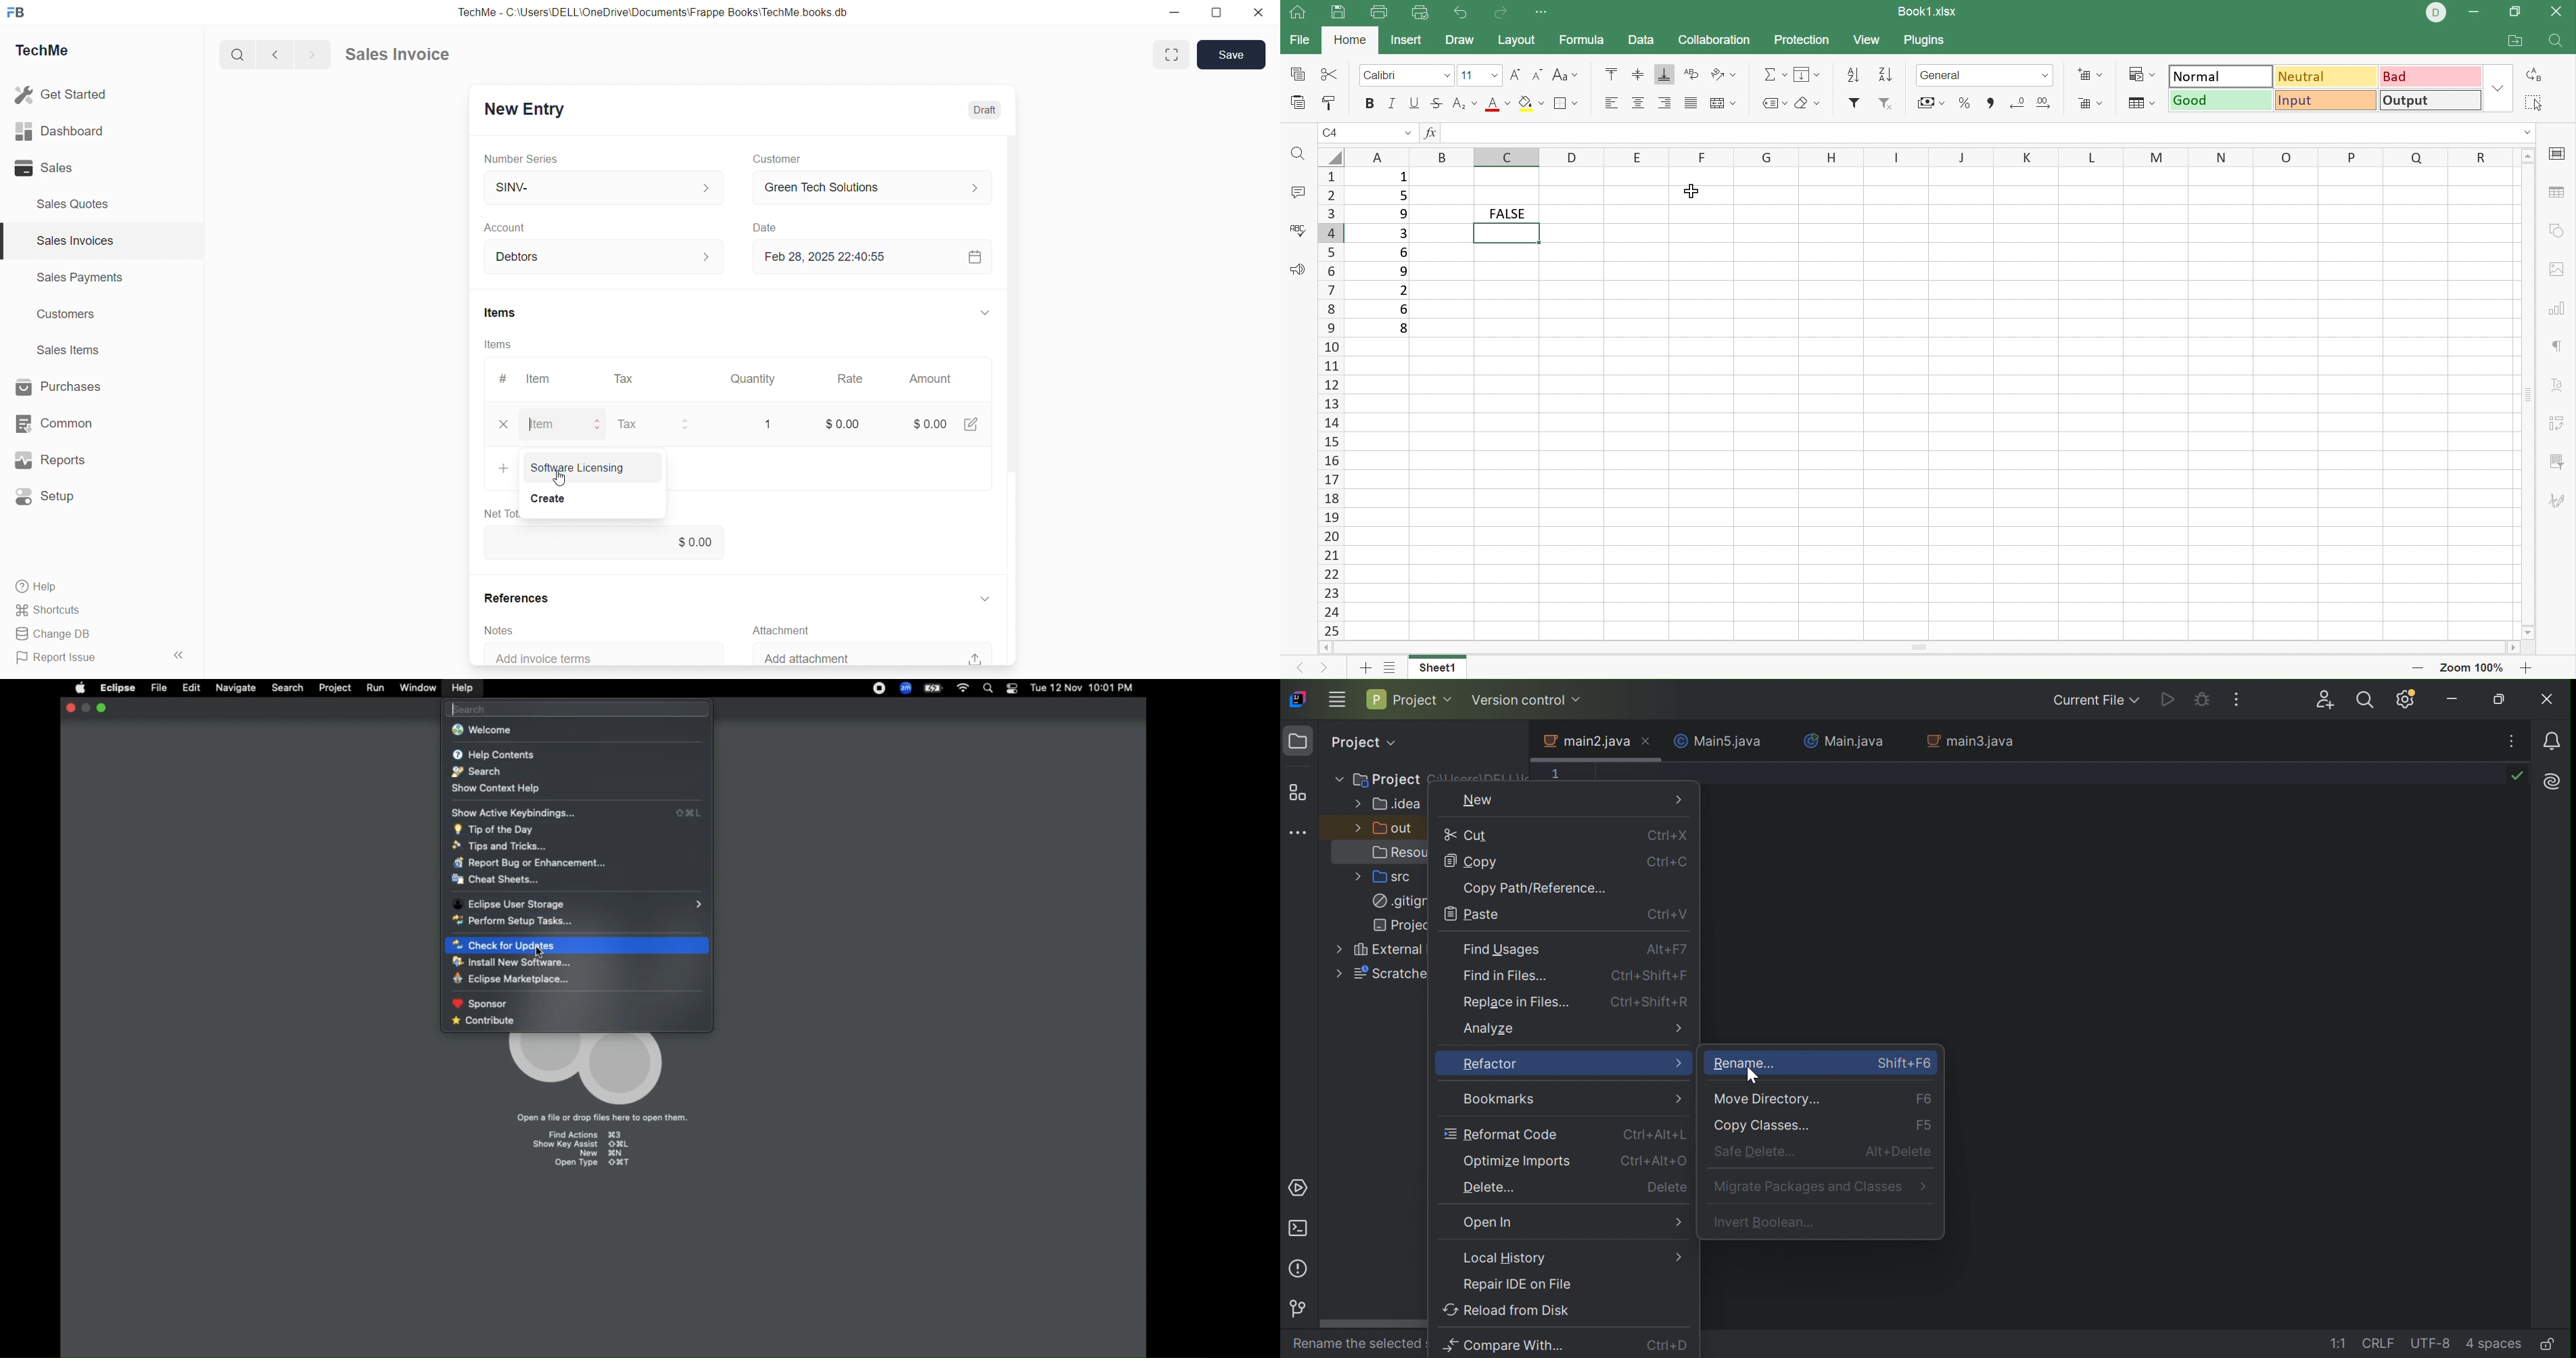  What do you see at coordinates (498, 514) in the screenshot?
I see `Net Total` at bounding box center [498, 514].